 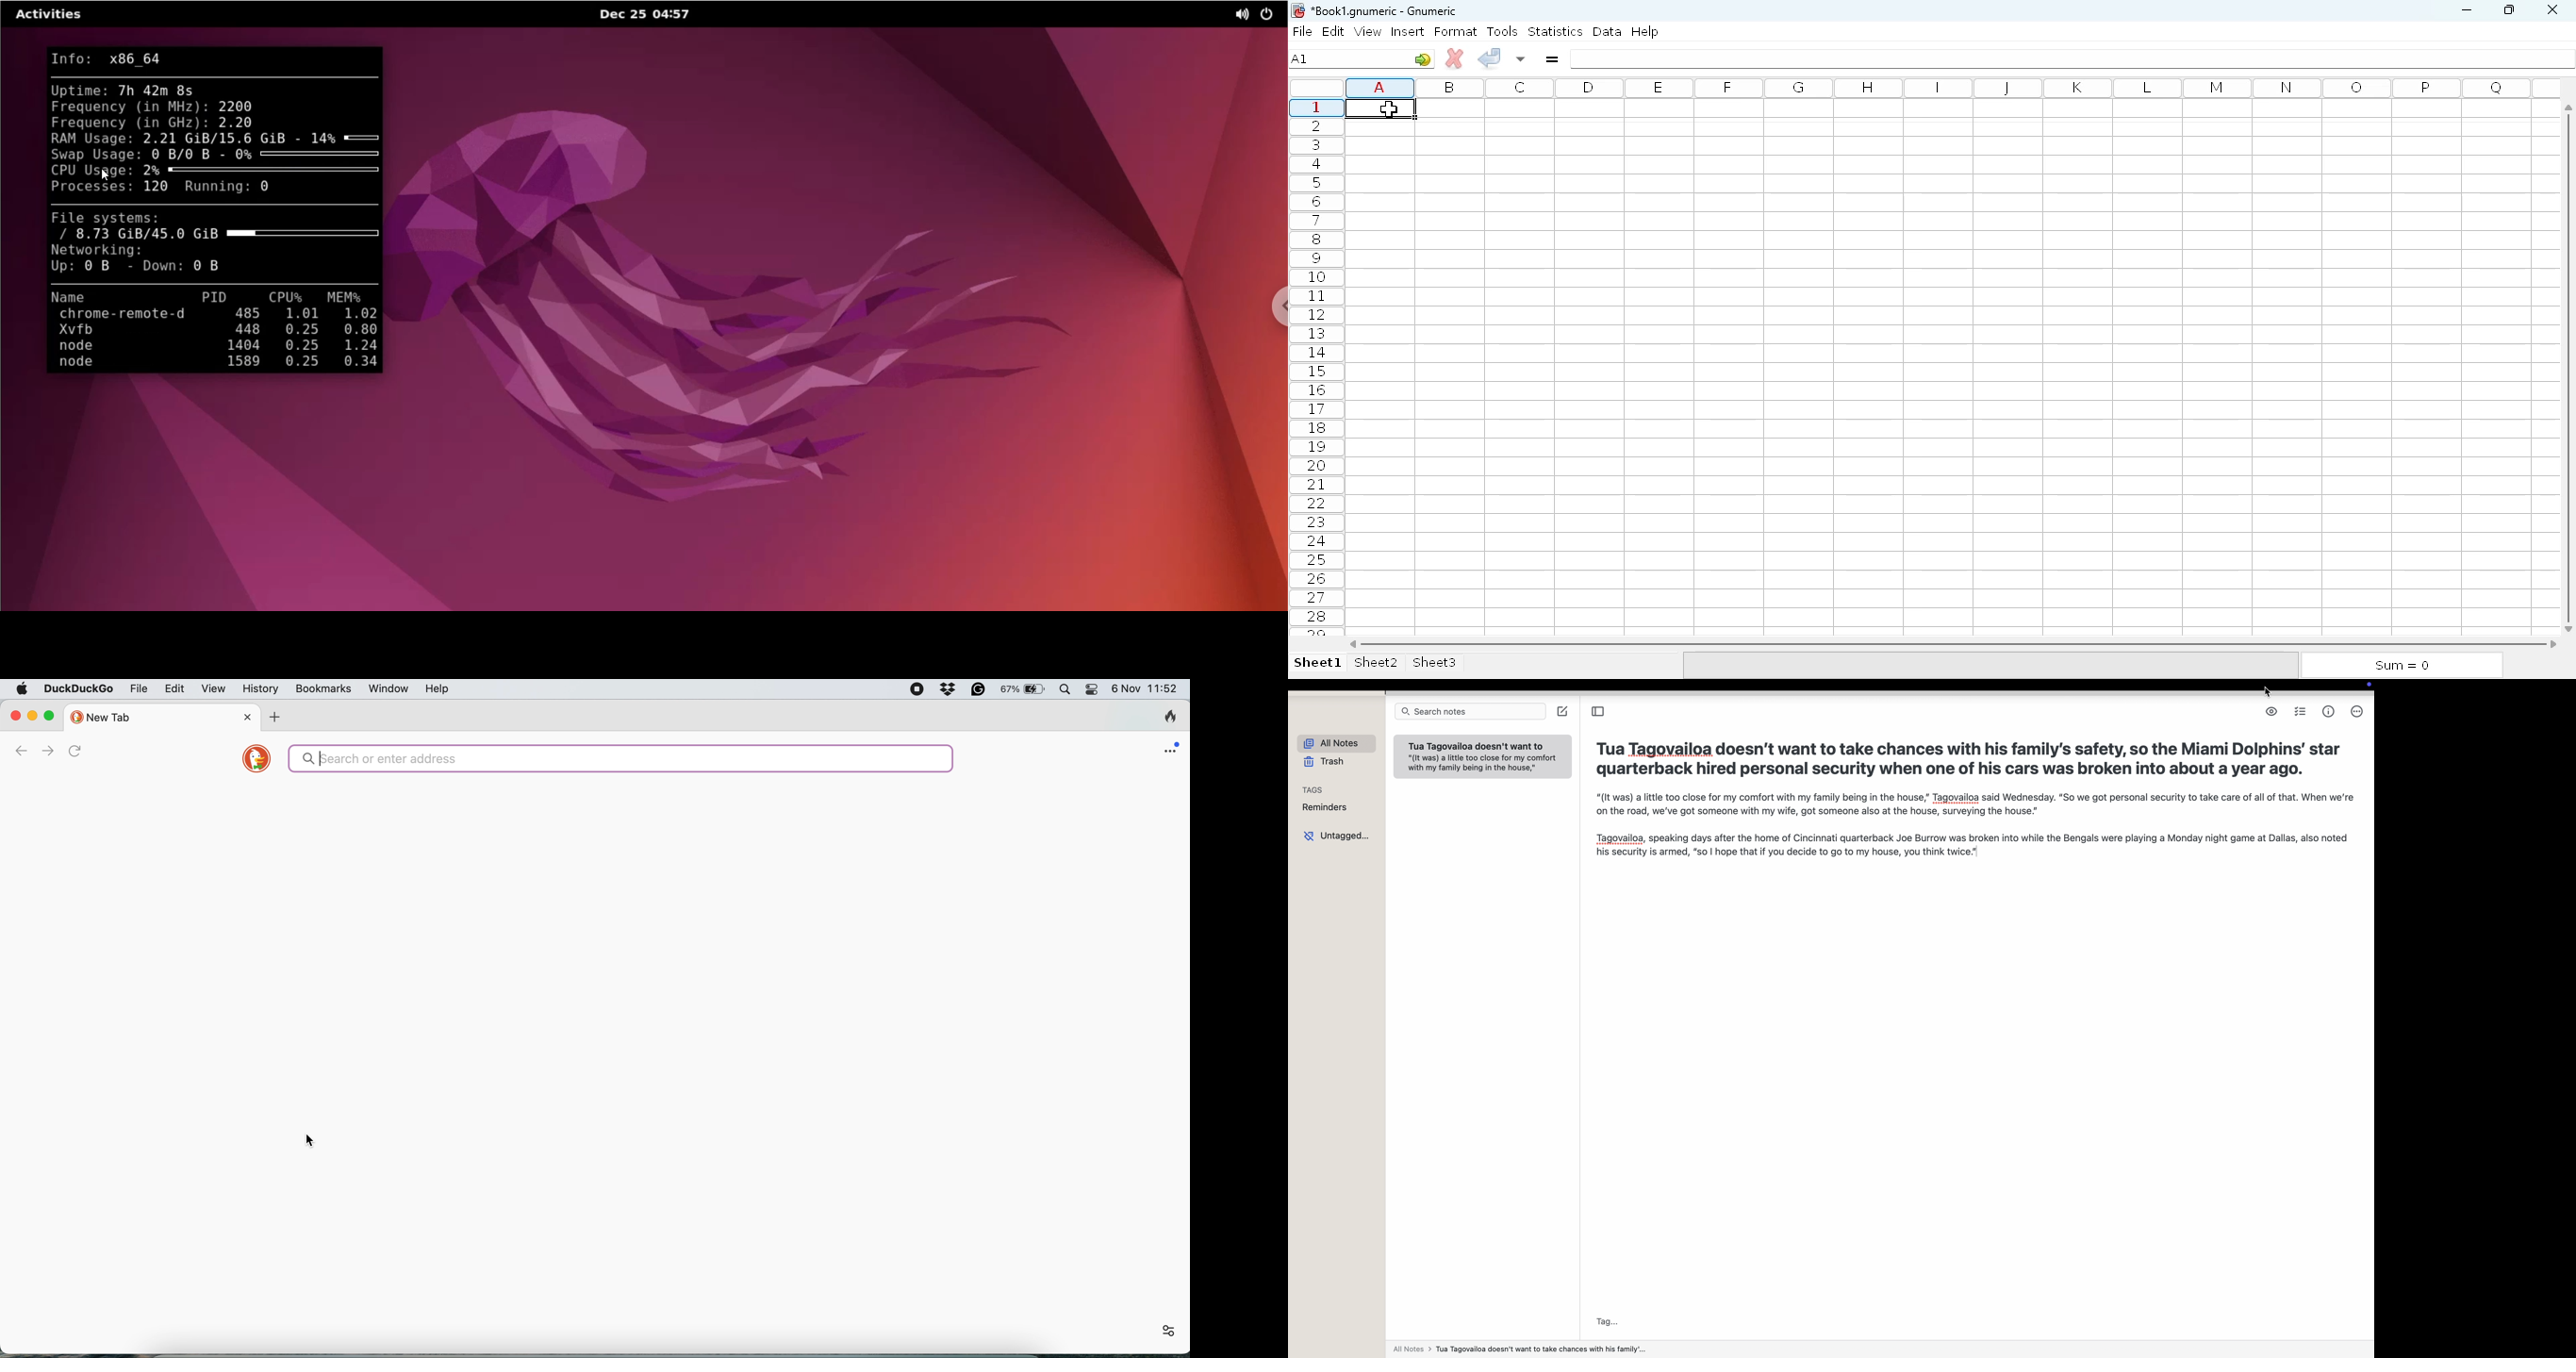 I want to click on sheet1, so click(x=1318, y=663).